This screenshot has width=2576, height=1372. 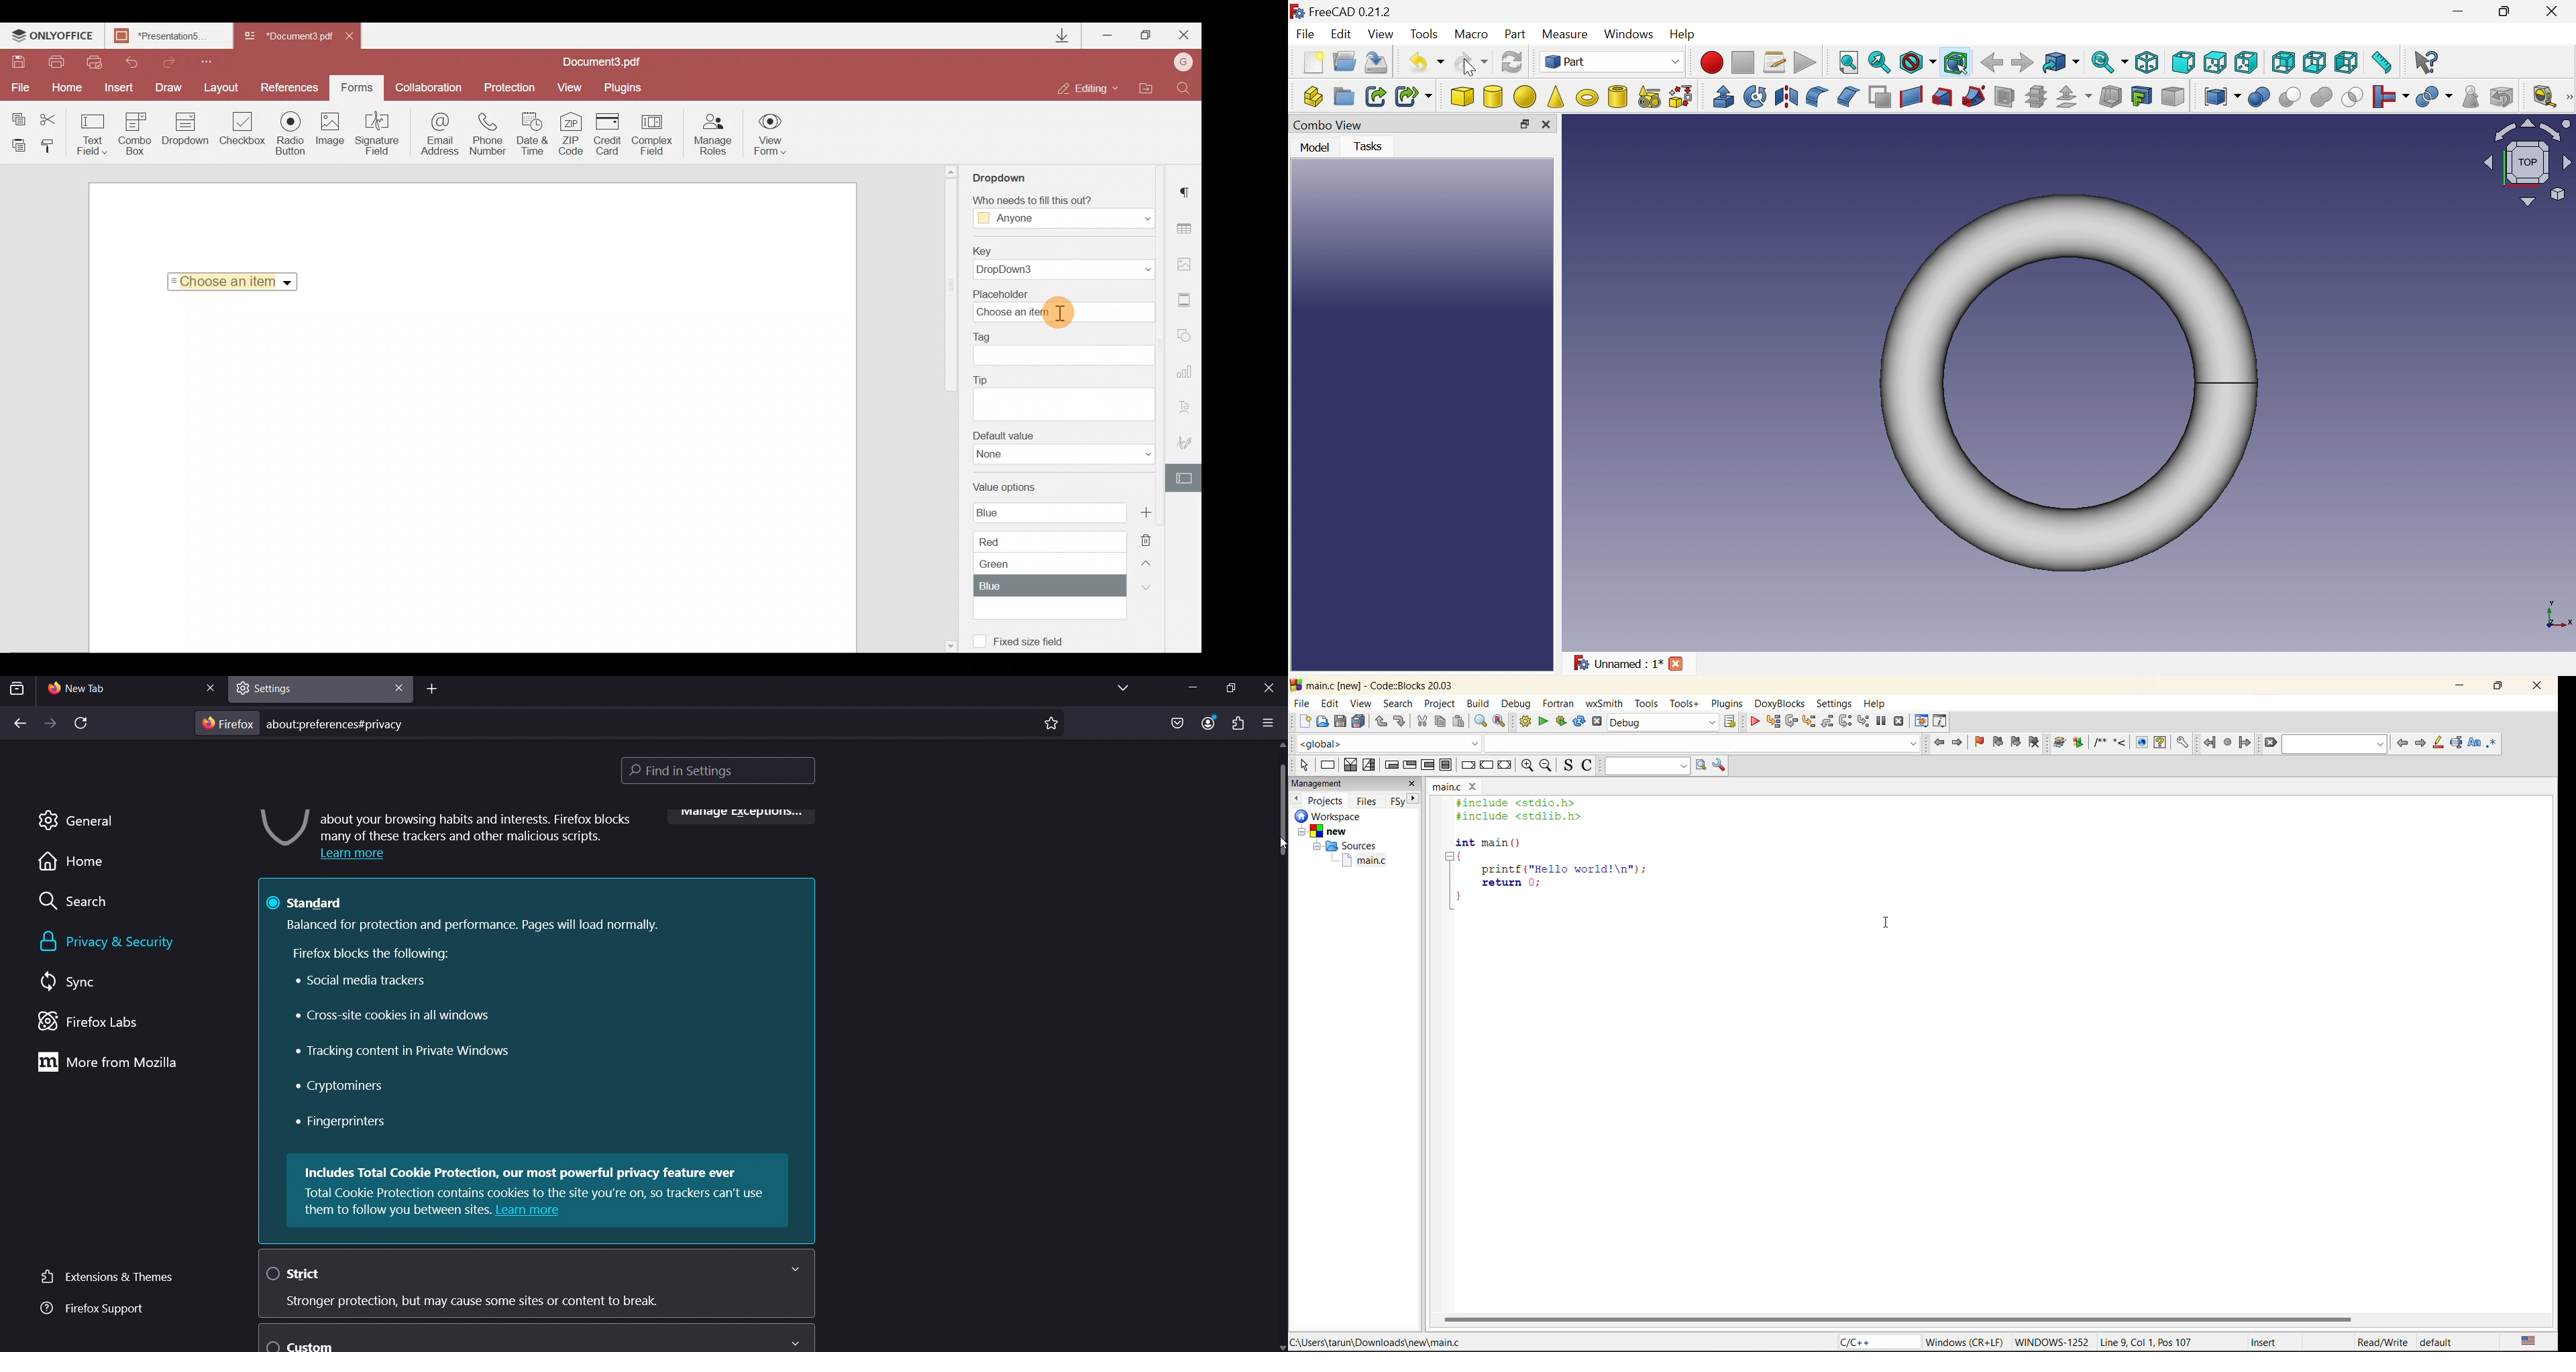 I want to click on counting loop, so click(x=1428, y=766).